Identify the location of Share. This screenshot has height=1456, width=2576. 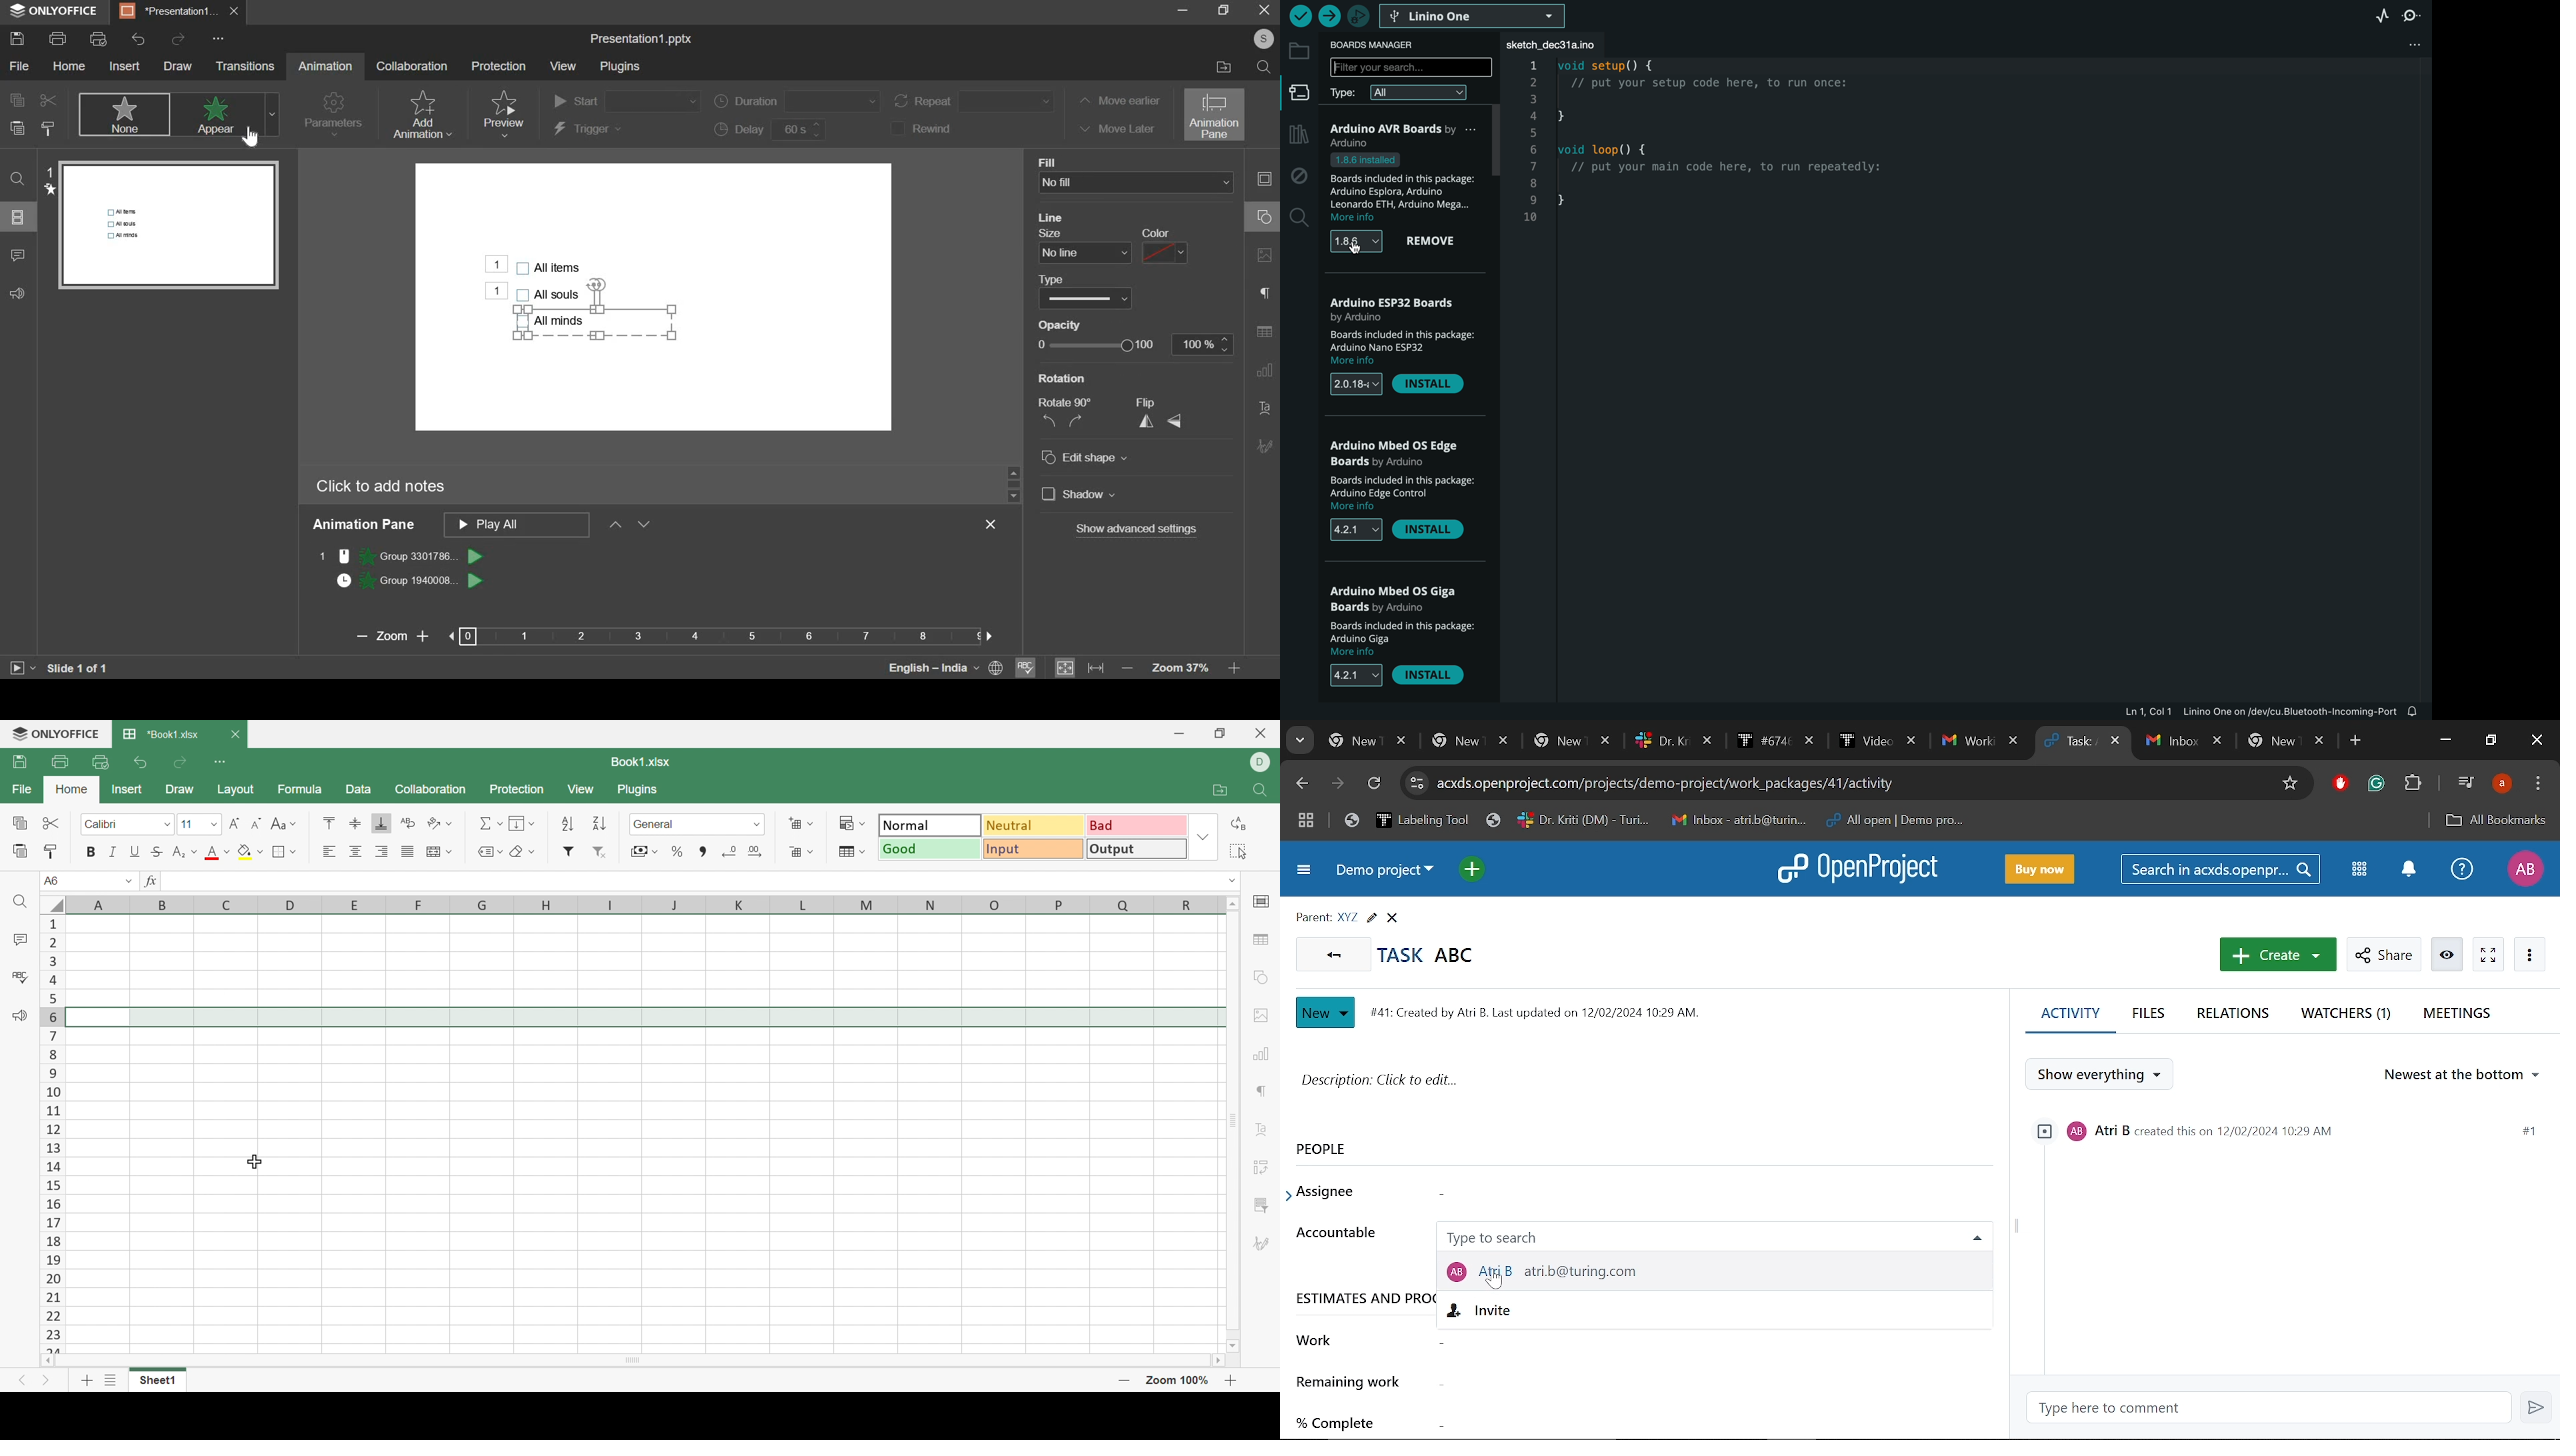
(2383, 955).